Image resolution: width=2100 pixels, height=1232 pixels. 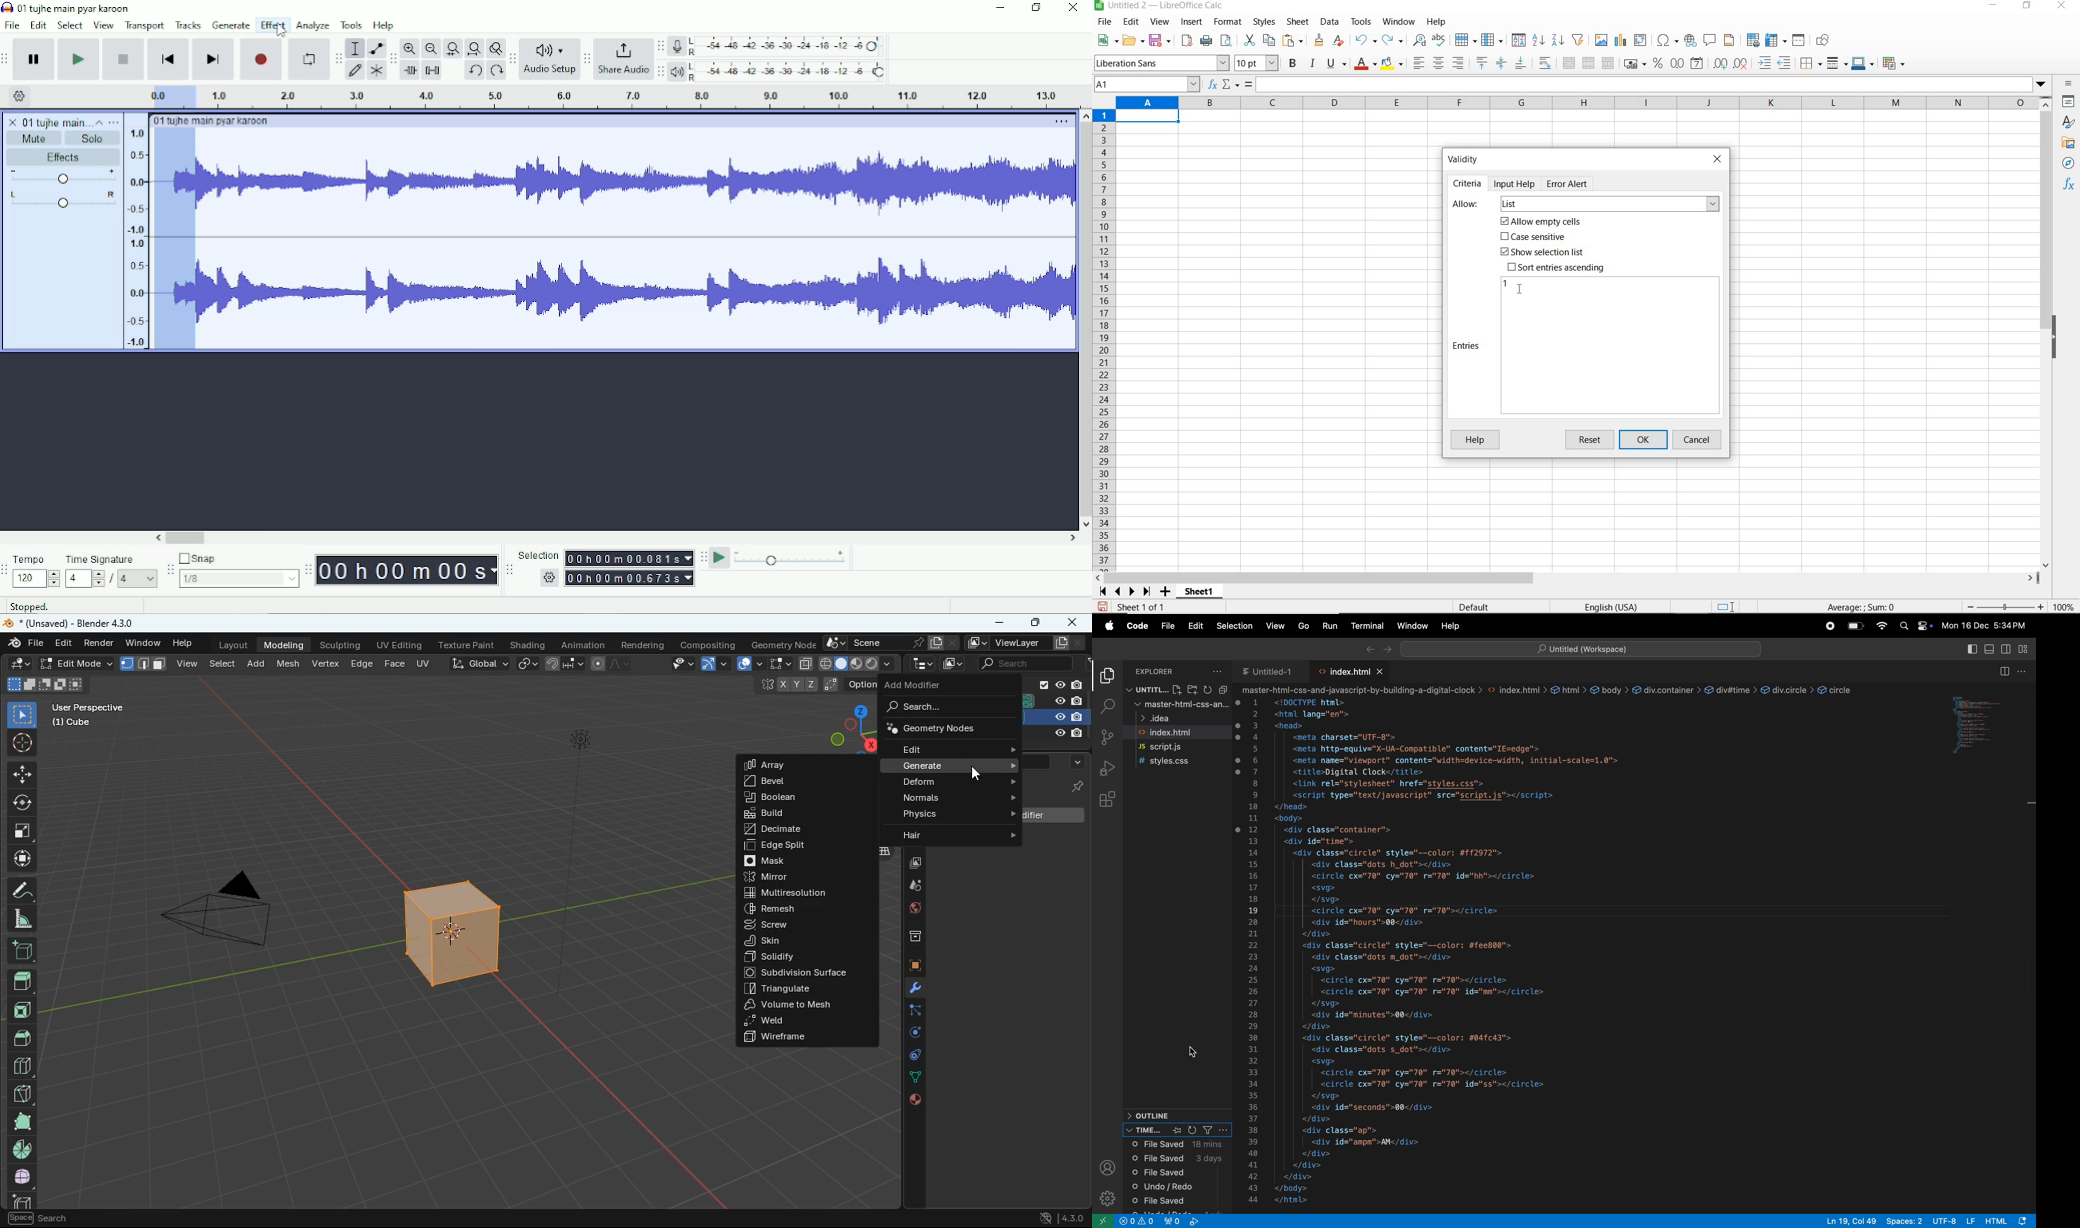 I want to click on sort, so click(x=1518, y=41).